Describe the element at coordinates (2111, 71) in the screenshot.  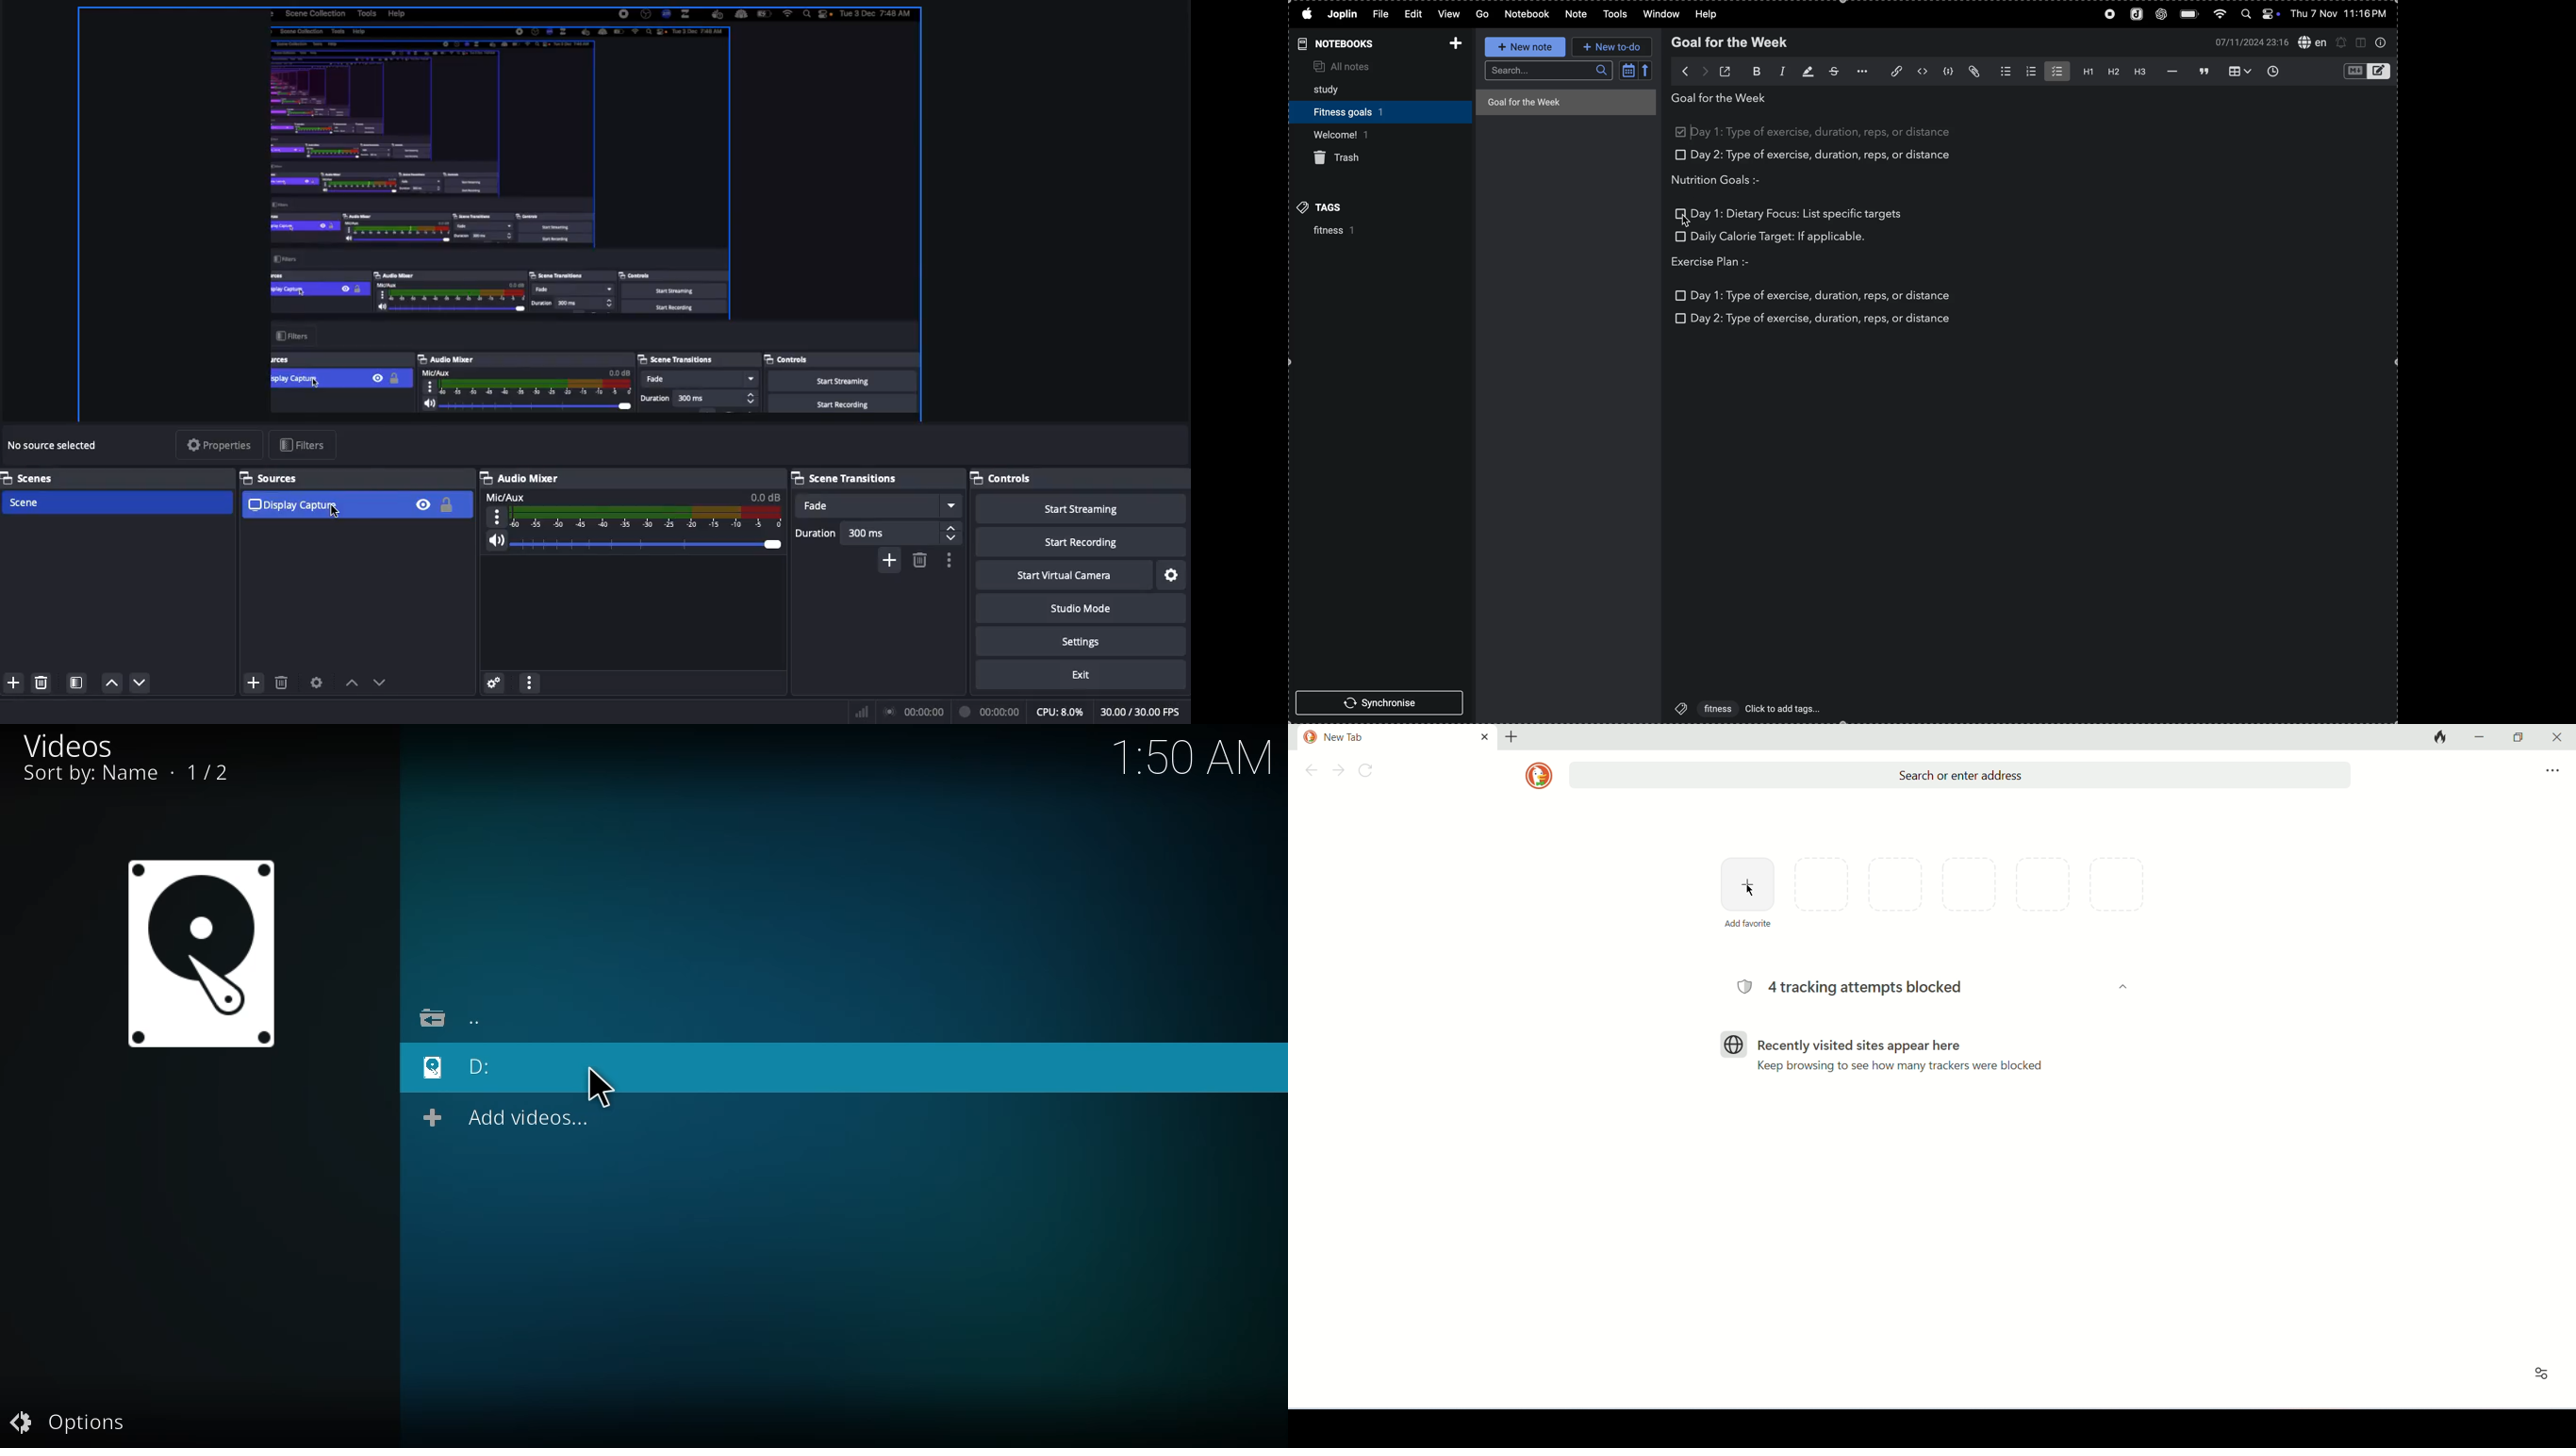
I see `heading 2` at that location.